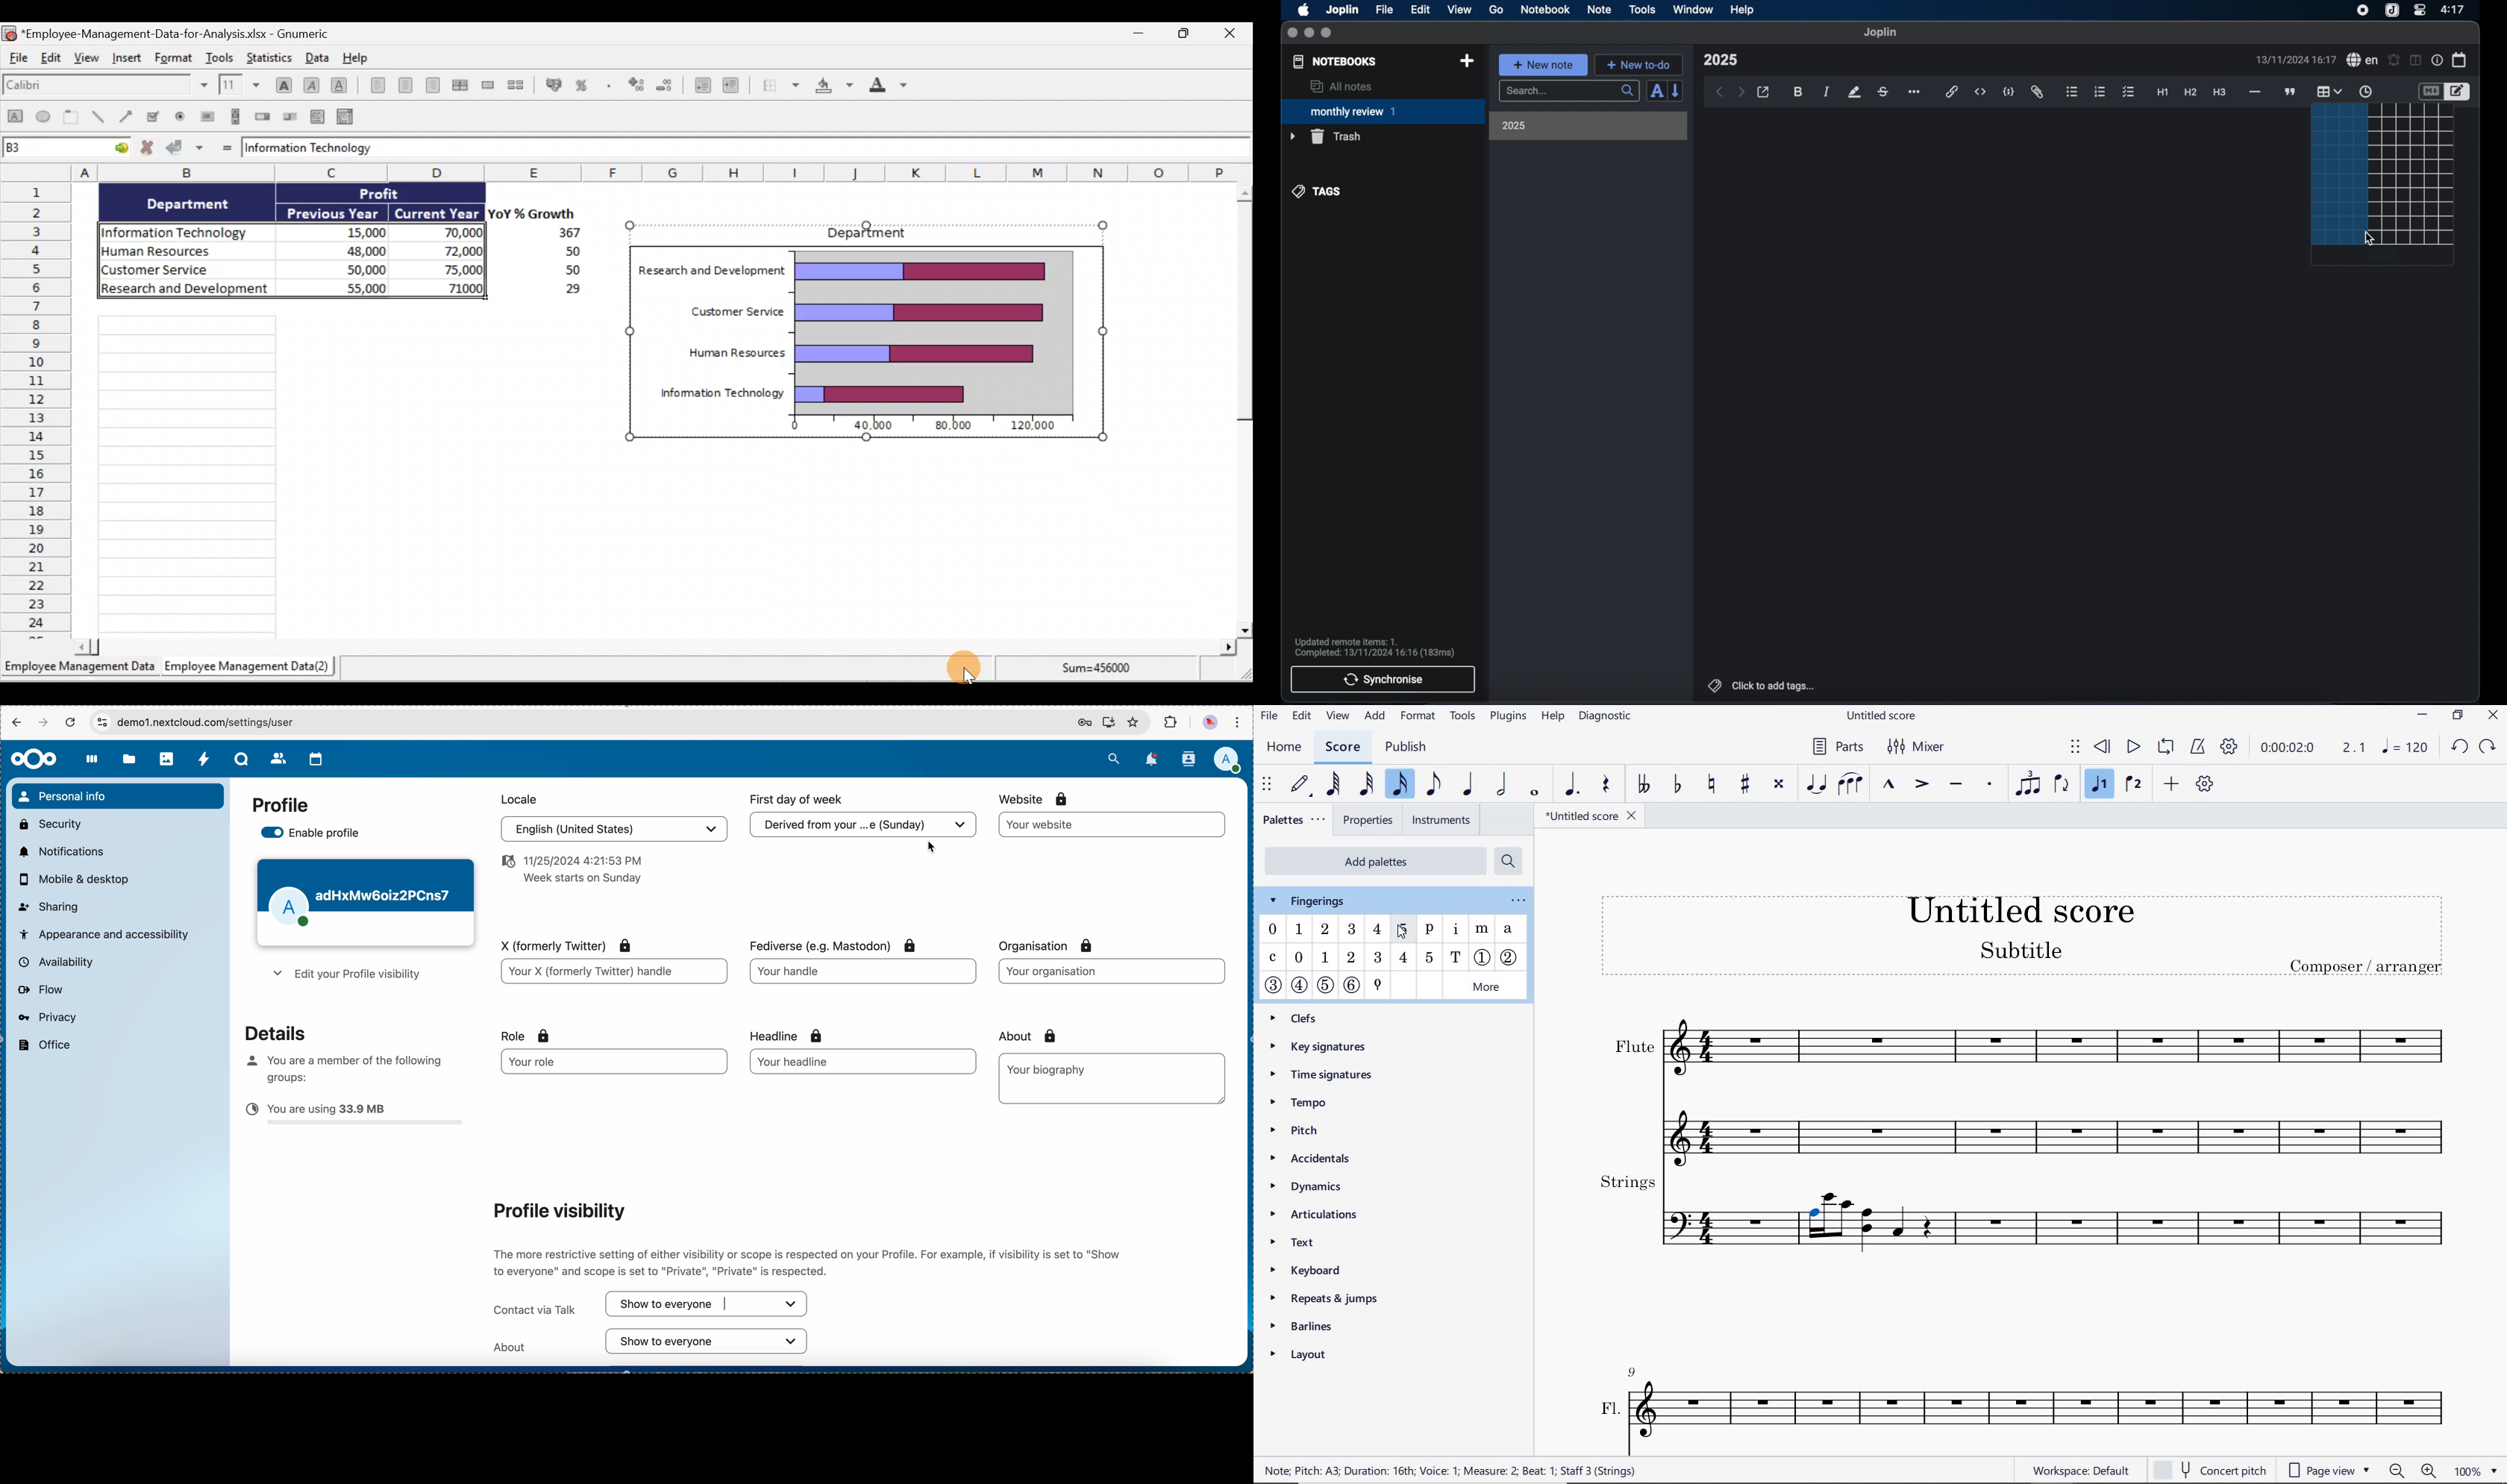 This screenshot has width=2520, height=1484. Describe the element at coordinates (1720, 92) in the screenshot. I see `back` at that location.